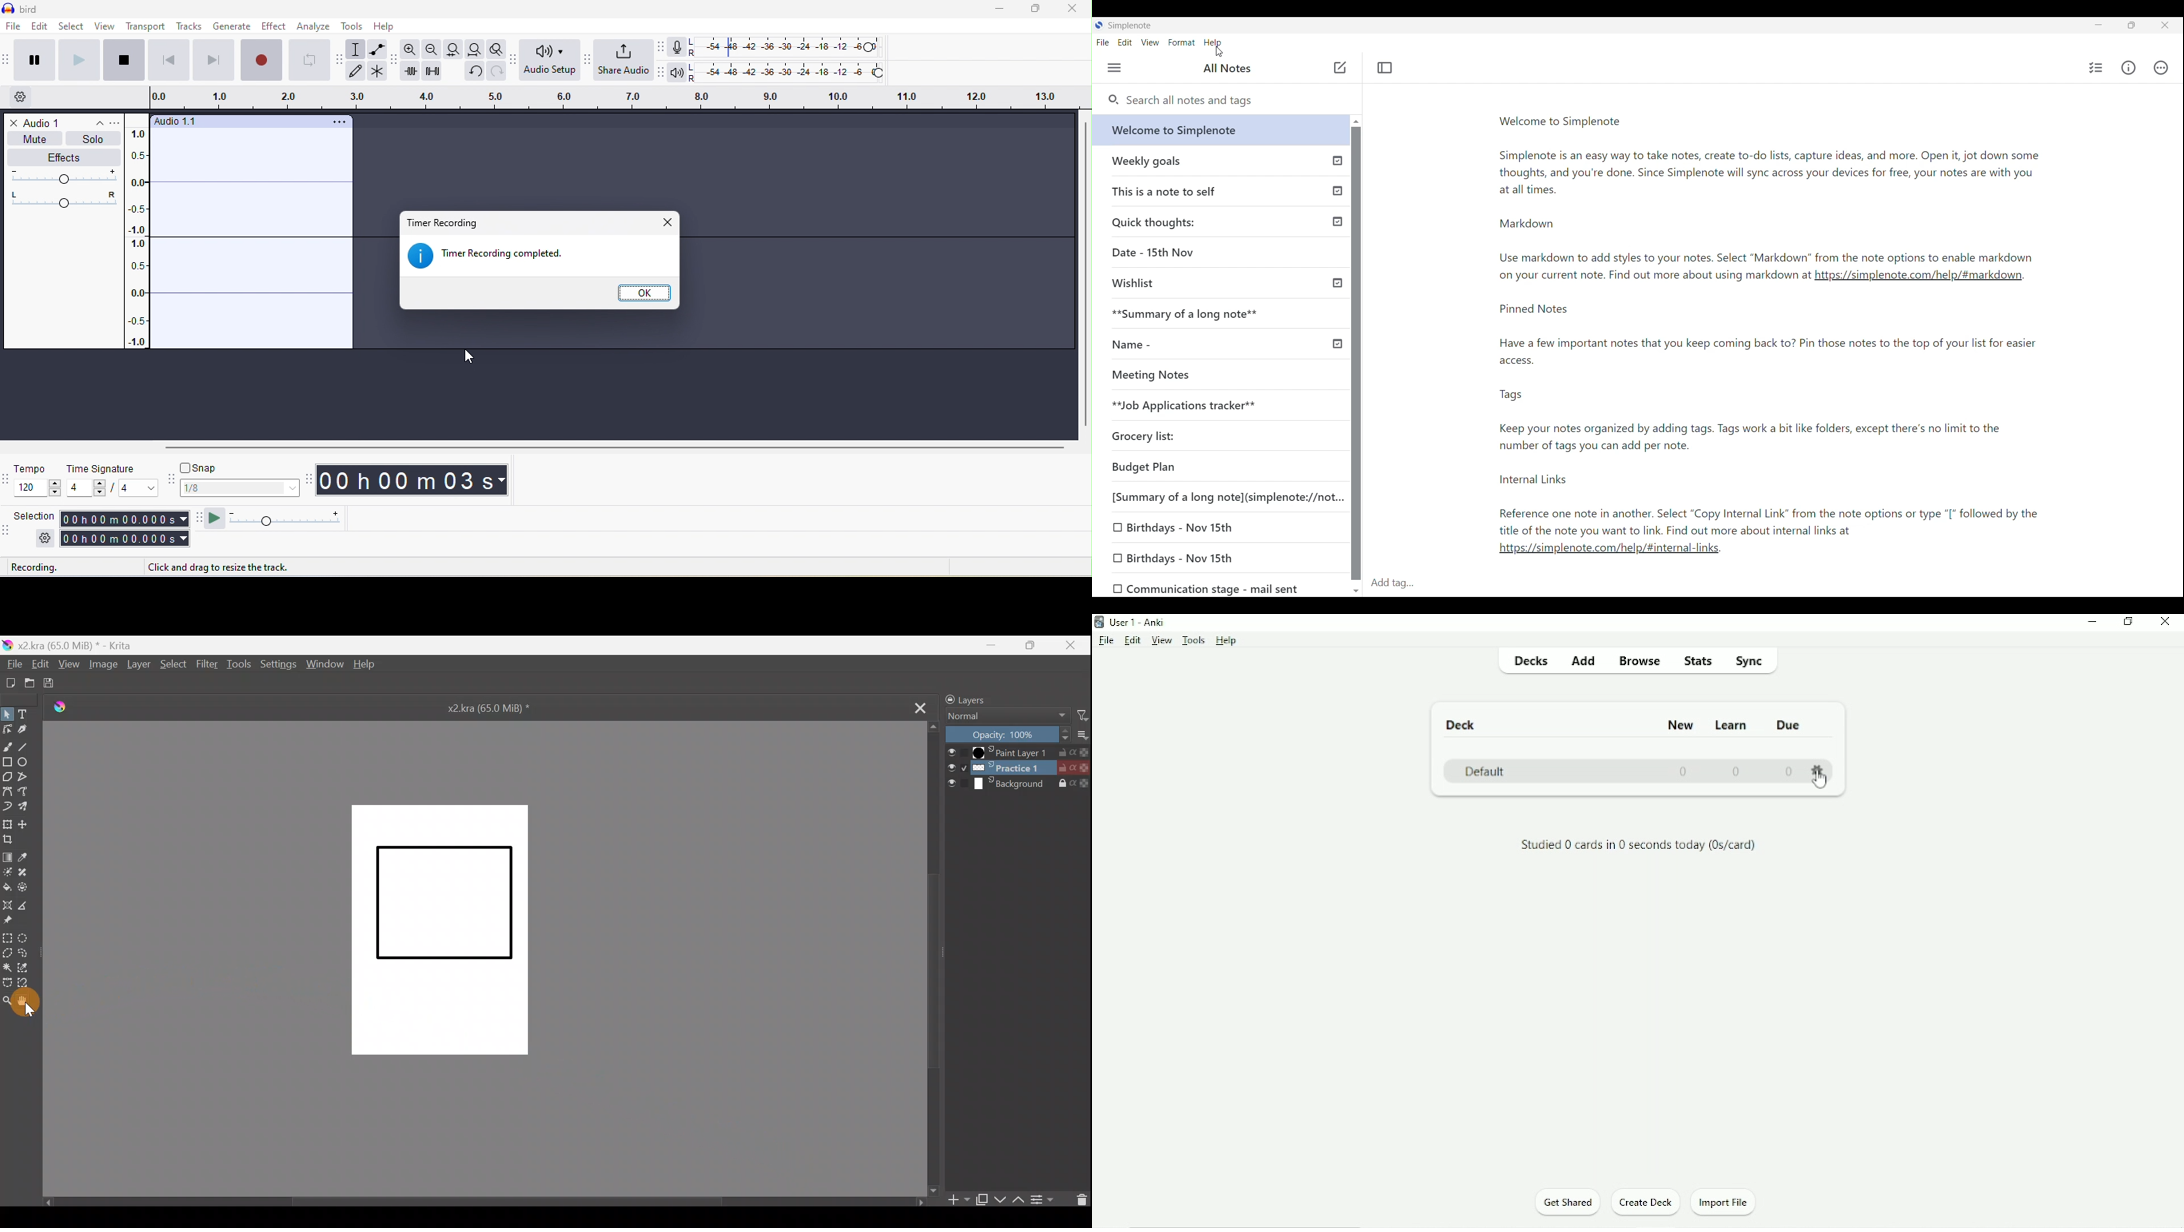 The height and width of the screenshot is (1232, 2184). I want to click on Edit, so click(1133, 641).